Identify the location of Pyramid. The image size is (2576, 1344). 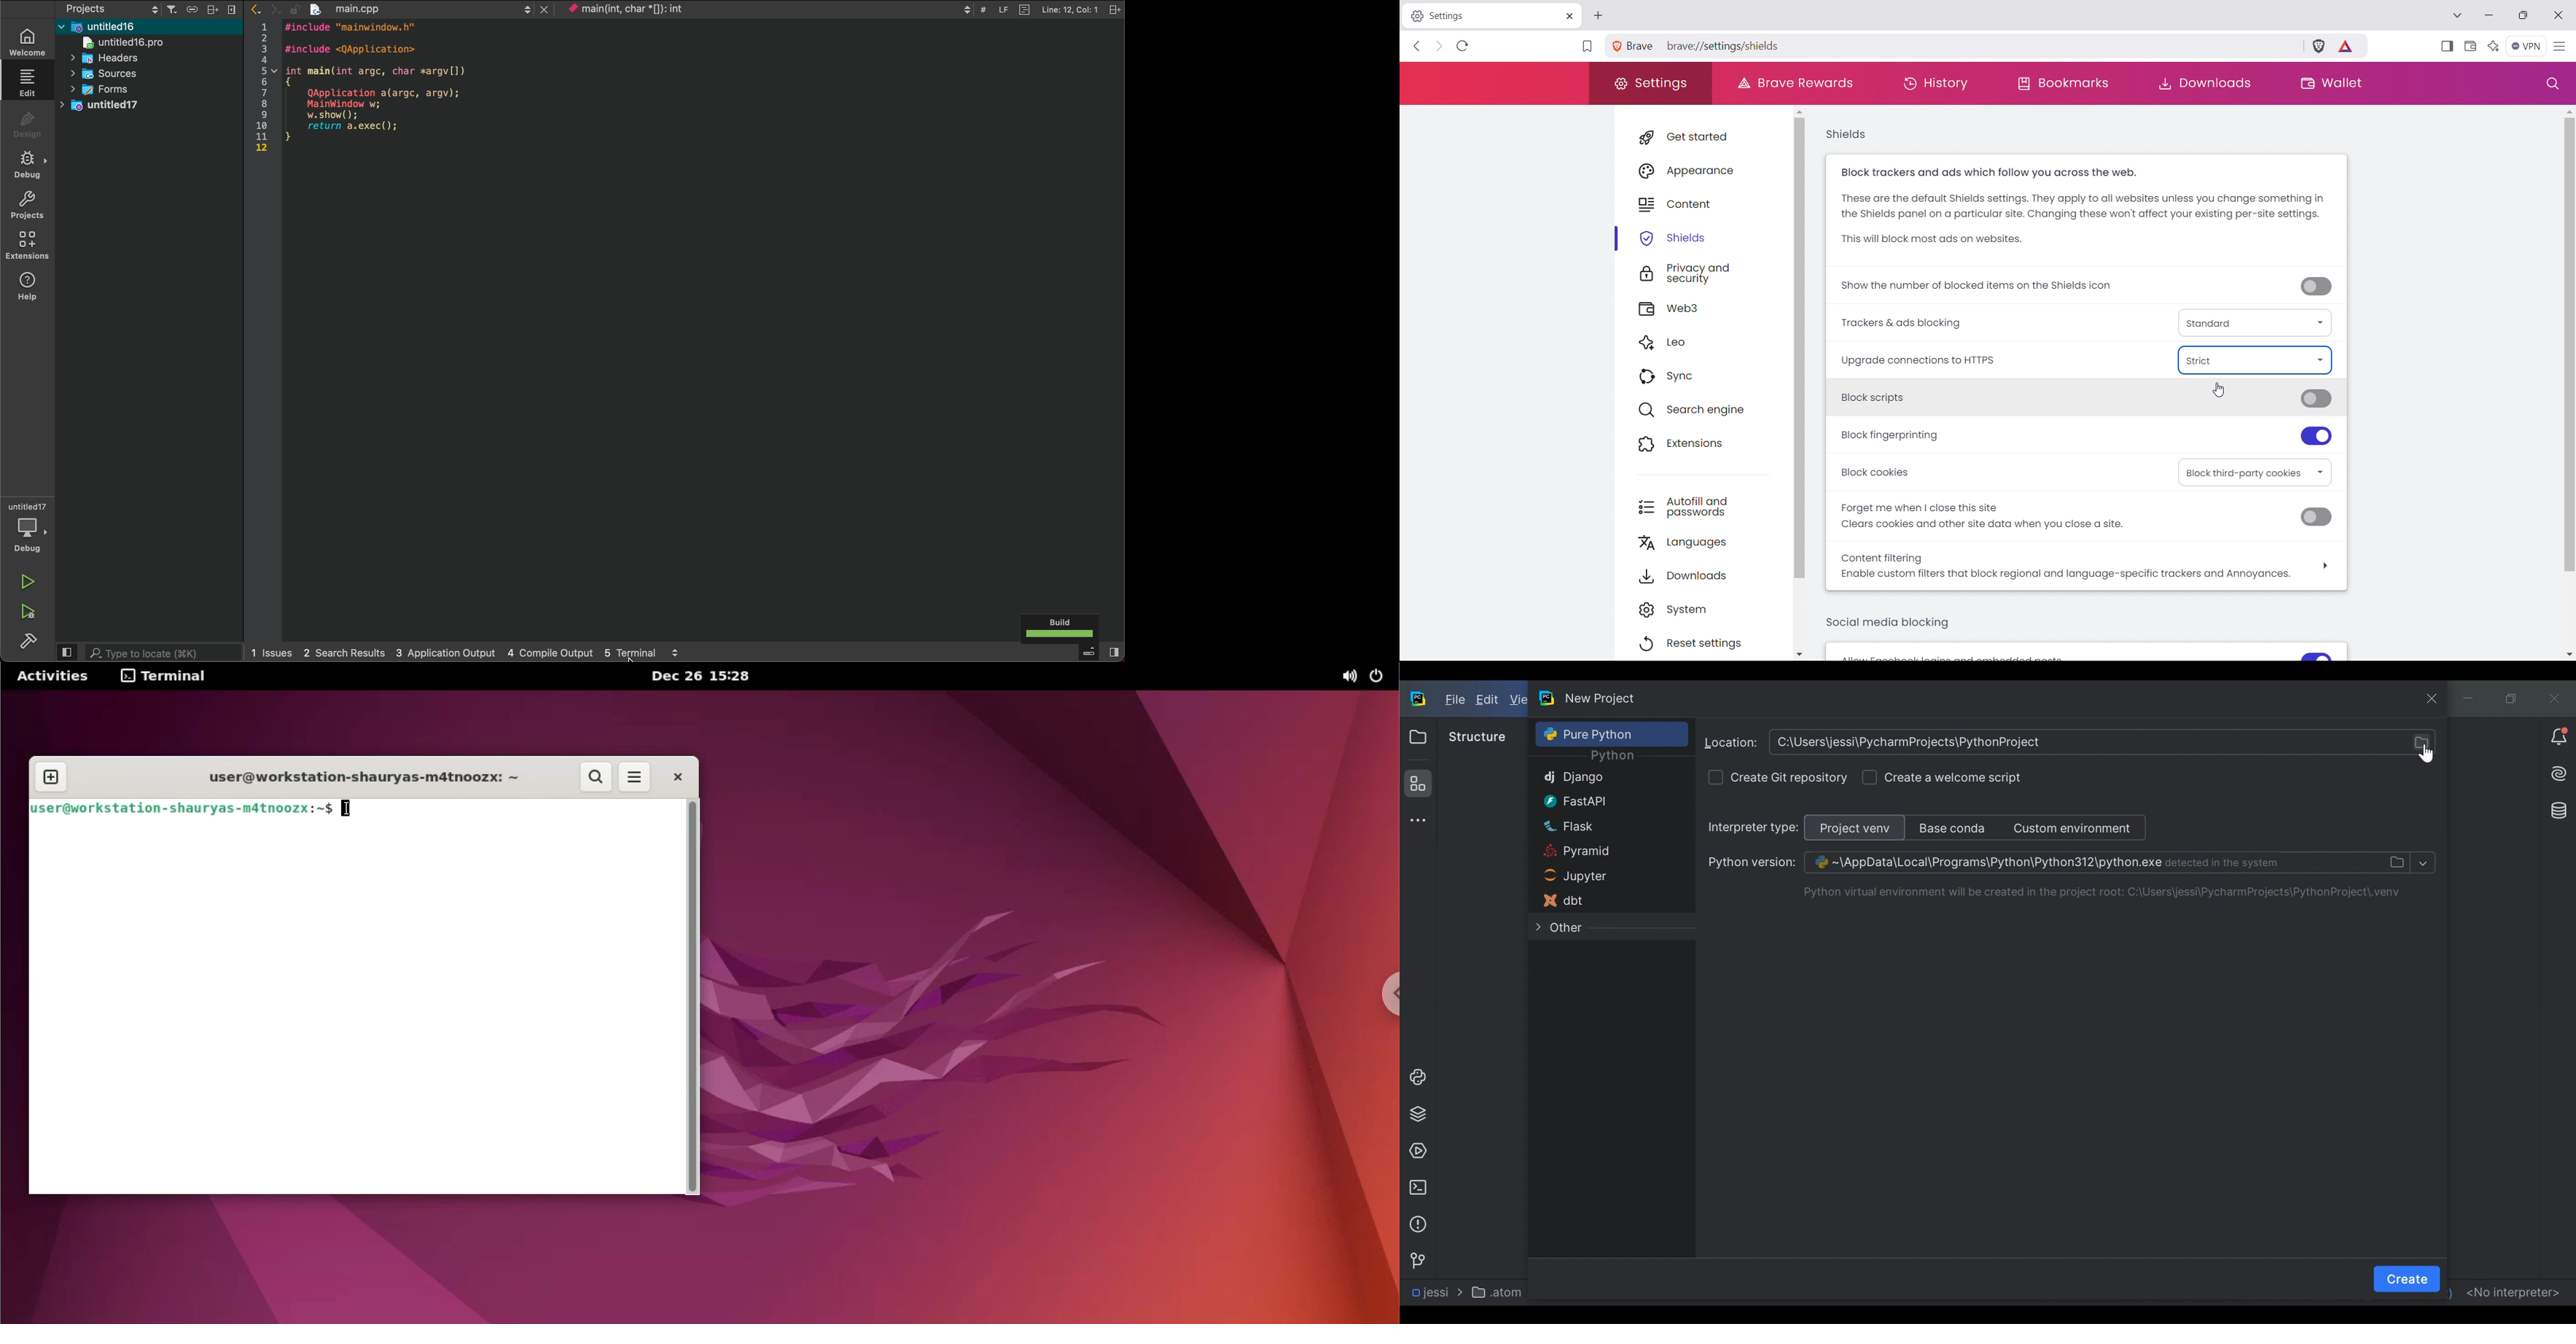
(1599, 852).